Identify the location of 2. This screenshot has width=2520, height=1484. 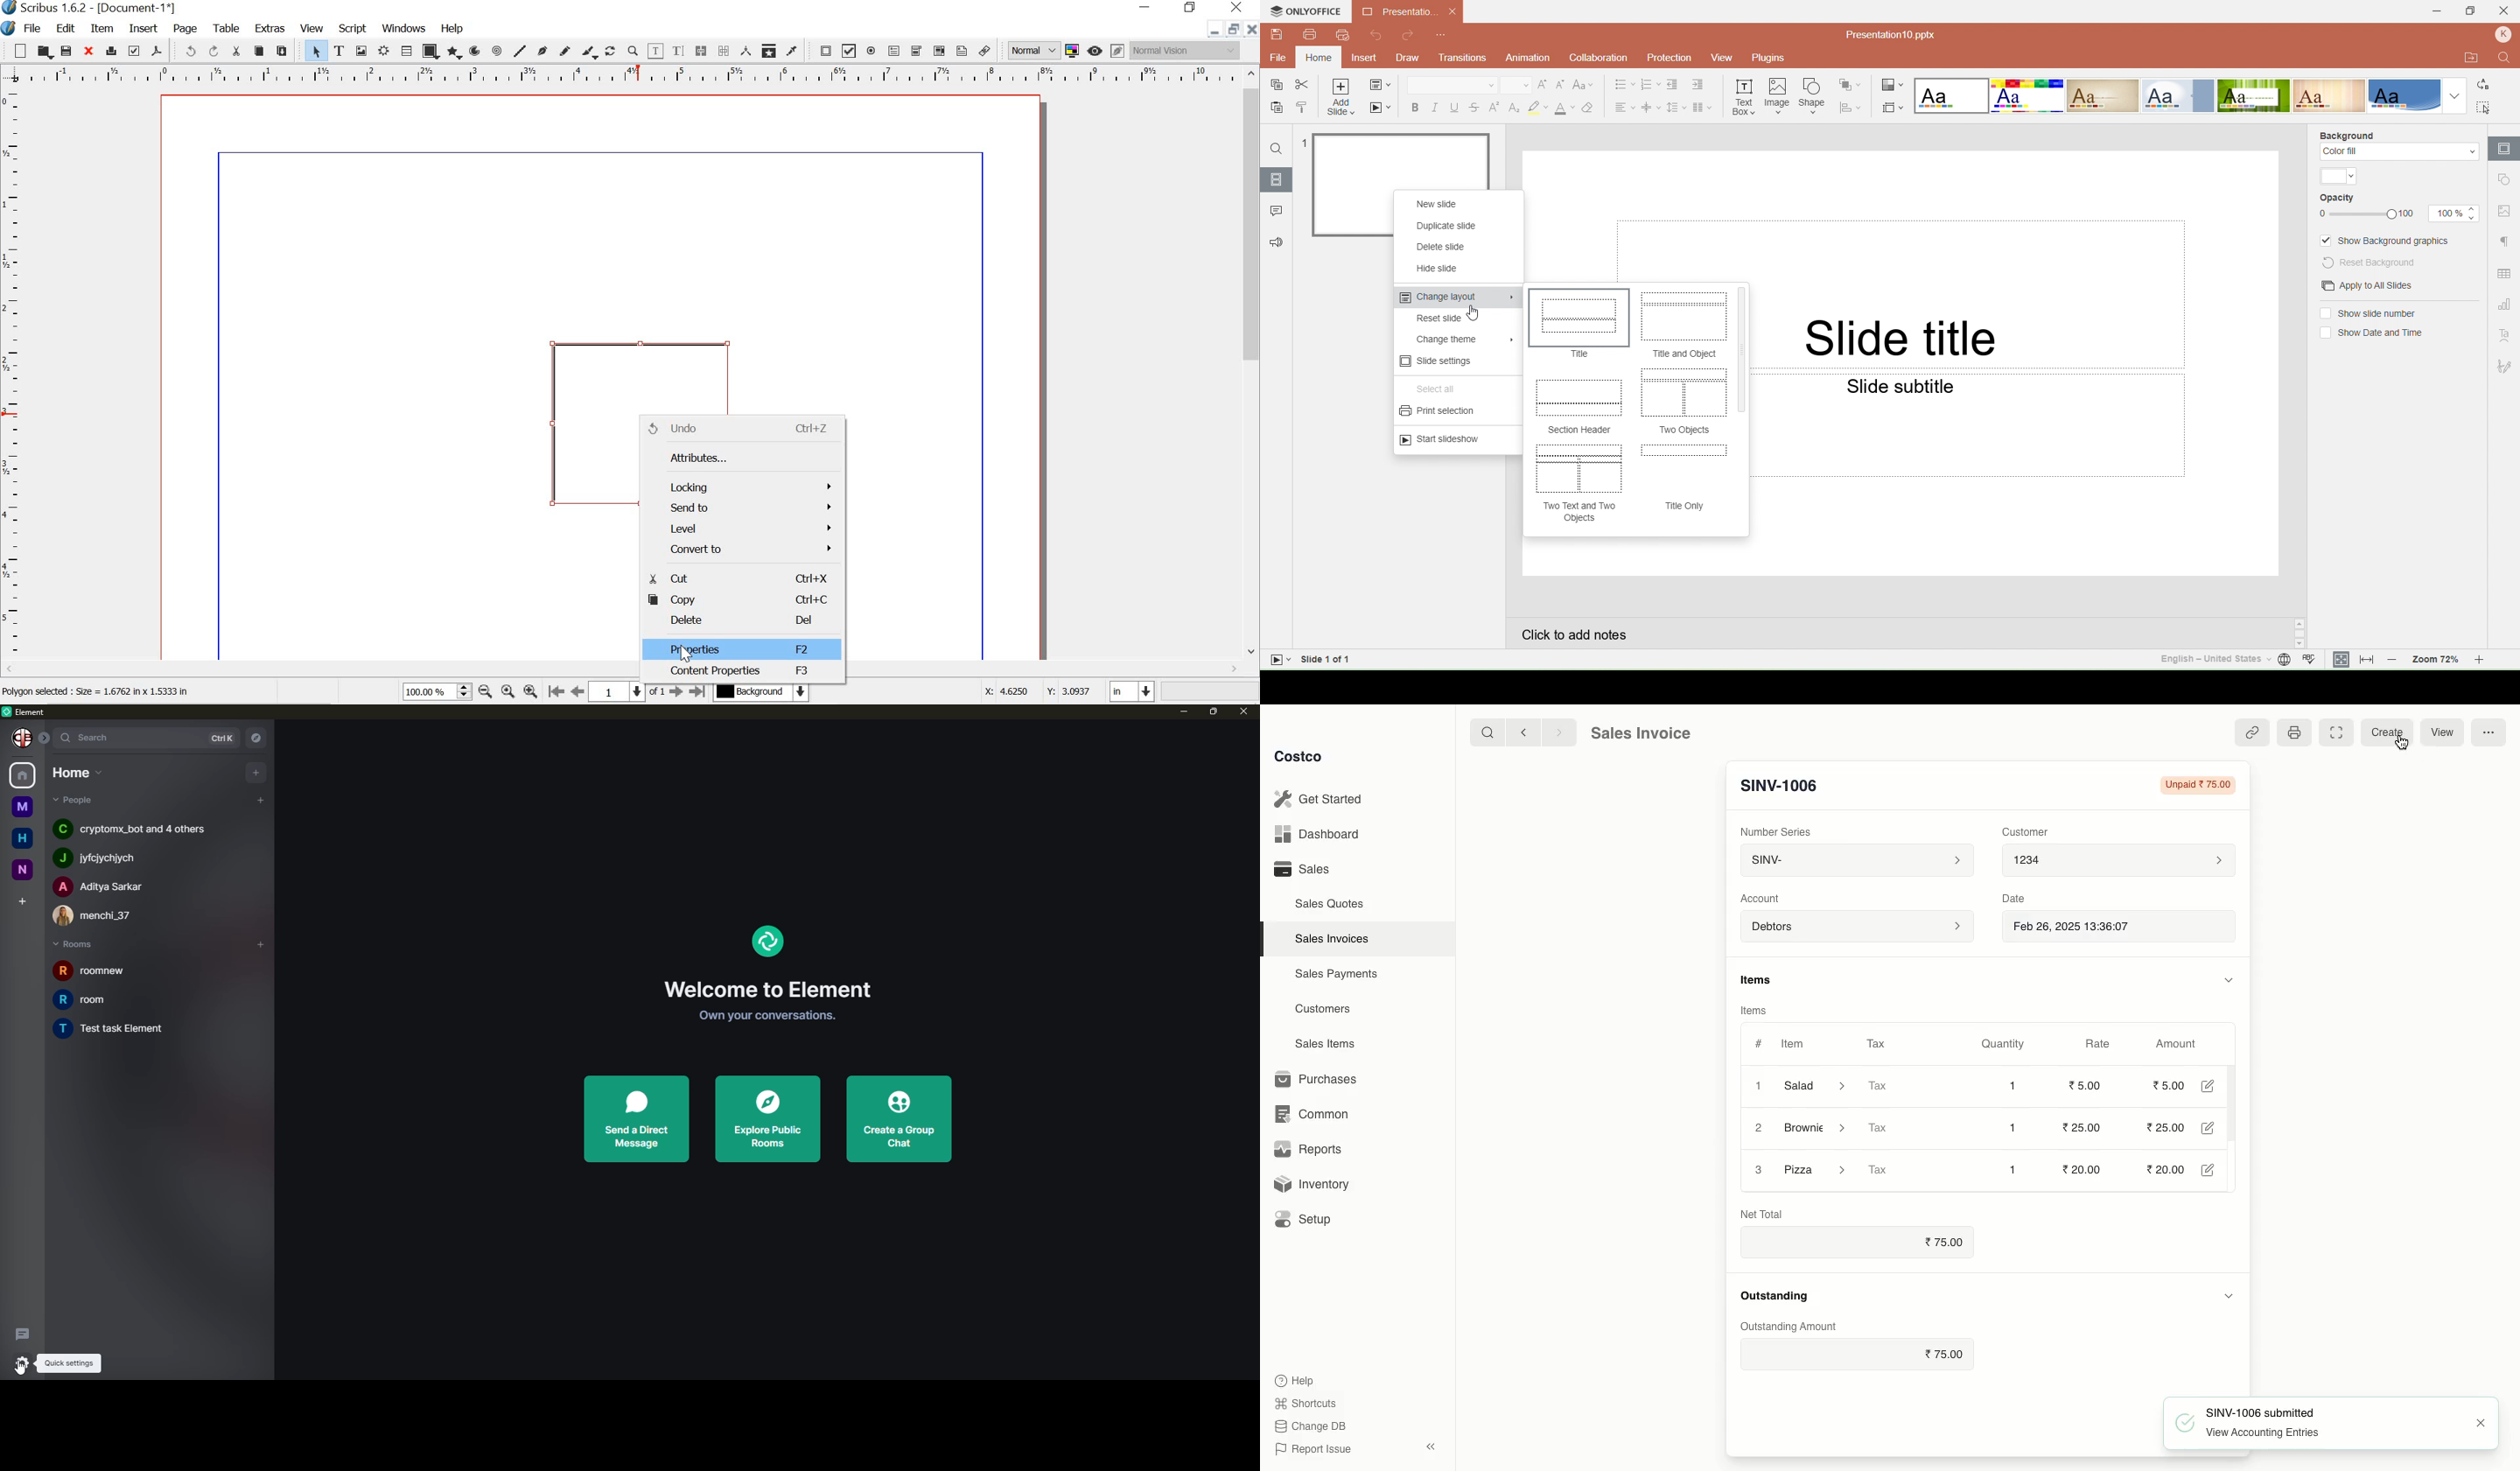
(1757, 1127).